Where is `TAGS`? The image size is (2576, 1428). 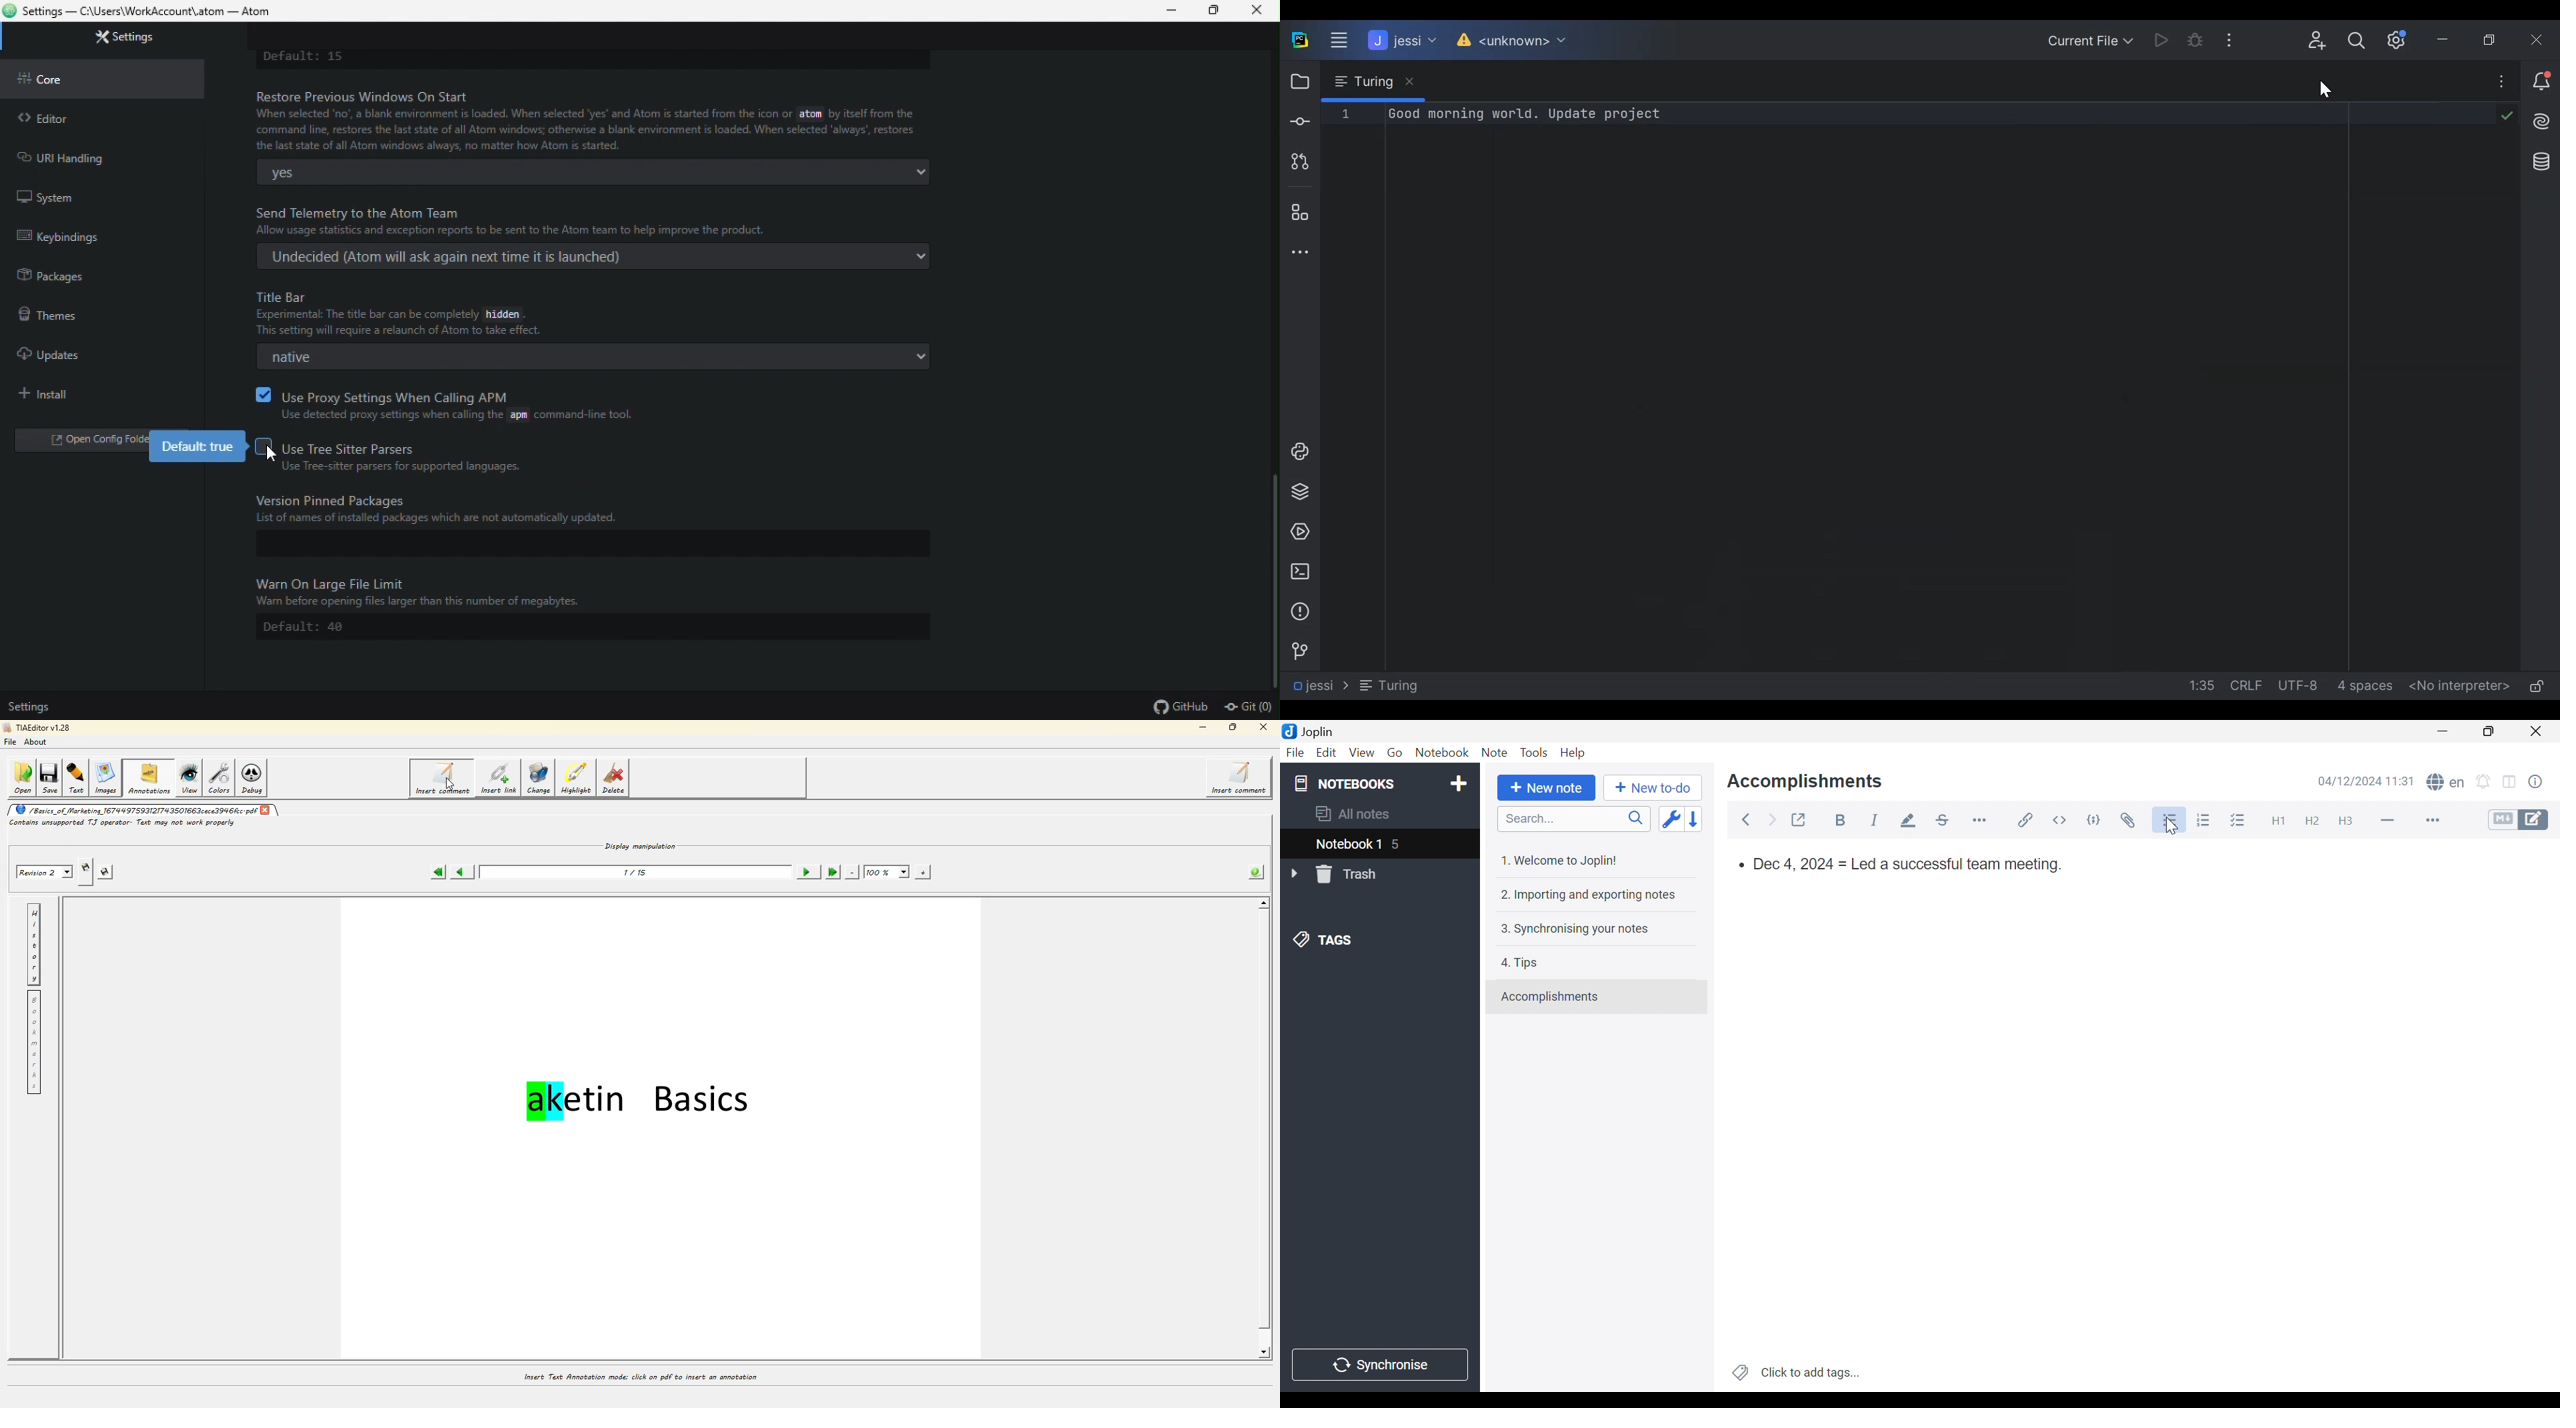 TAGS is located at coordinates (1319, 939).